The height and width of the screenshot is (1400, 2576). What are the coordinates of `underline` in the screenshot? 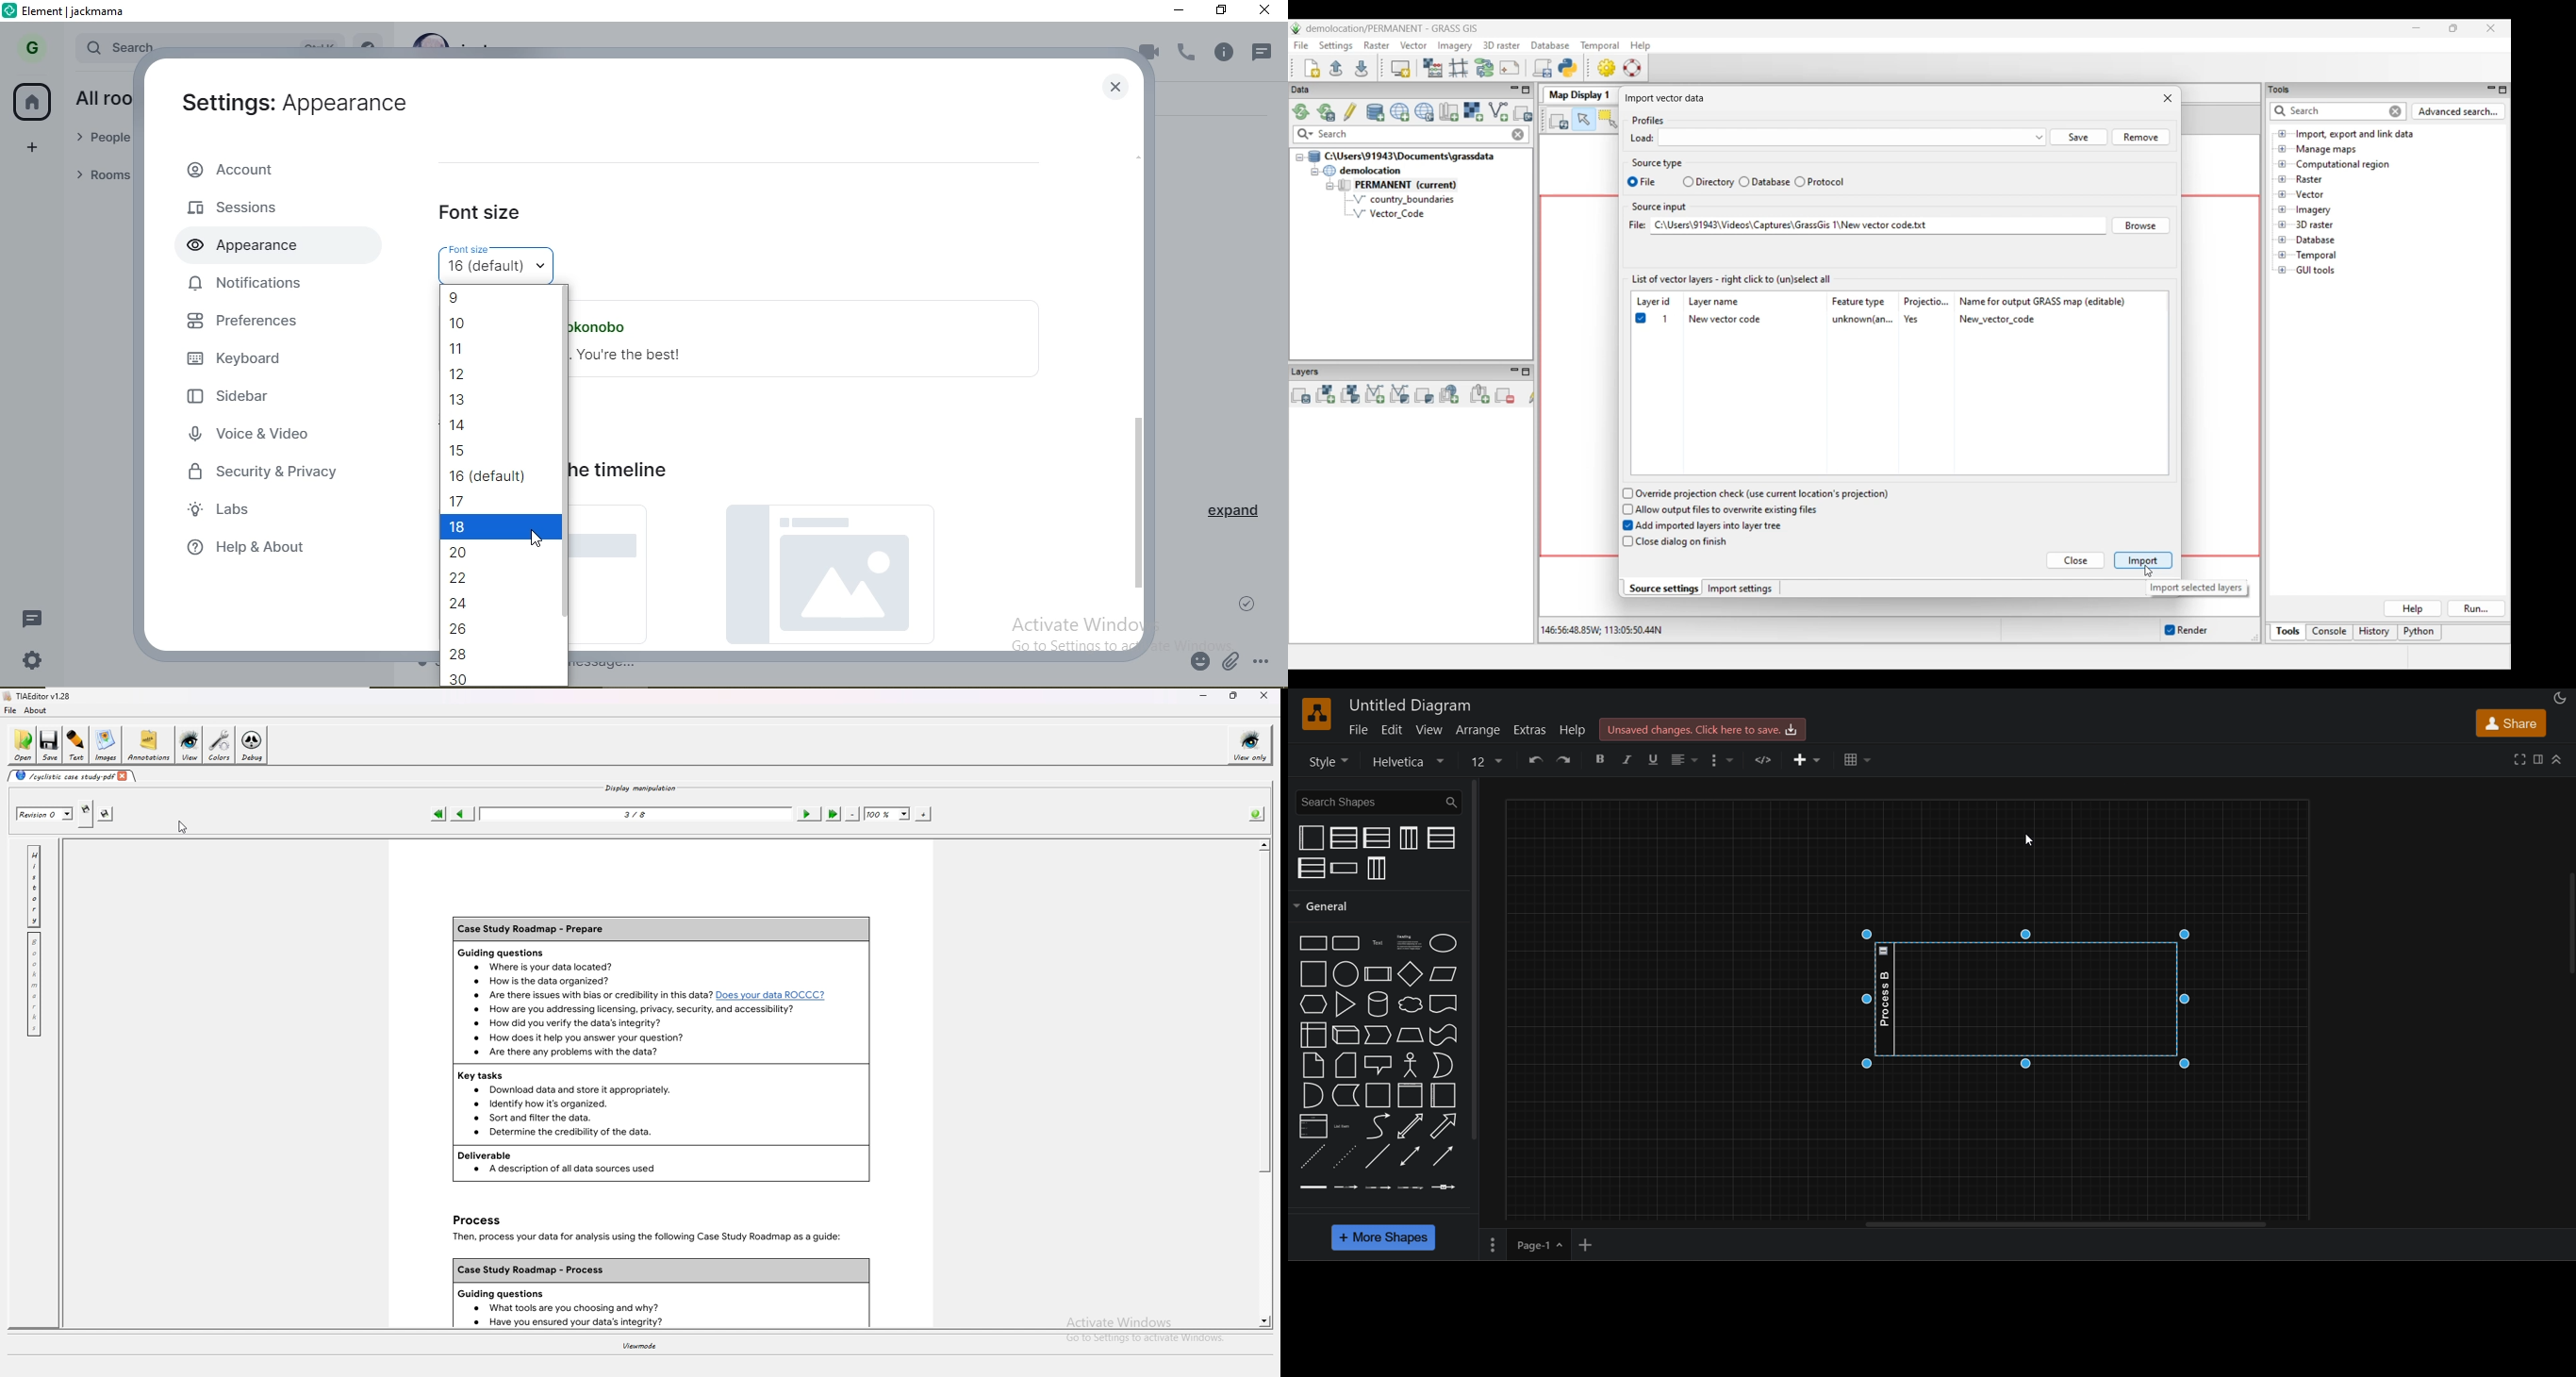 It's located at (1652, 758).